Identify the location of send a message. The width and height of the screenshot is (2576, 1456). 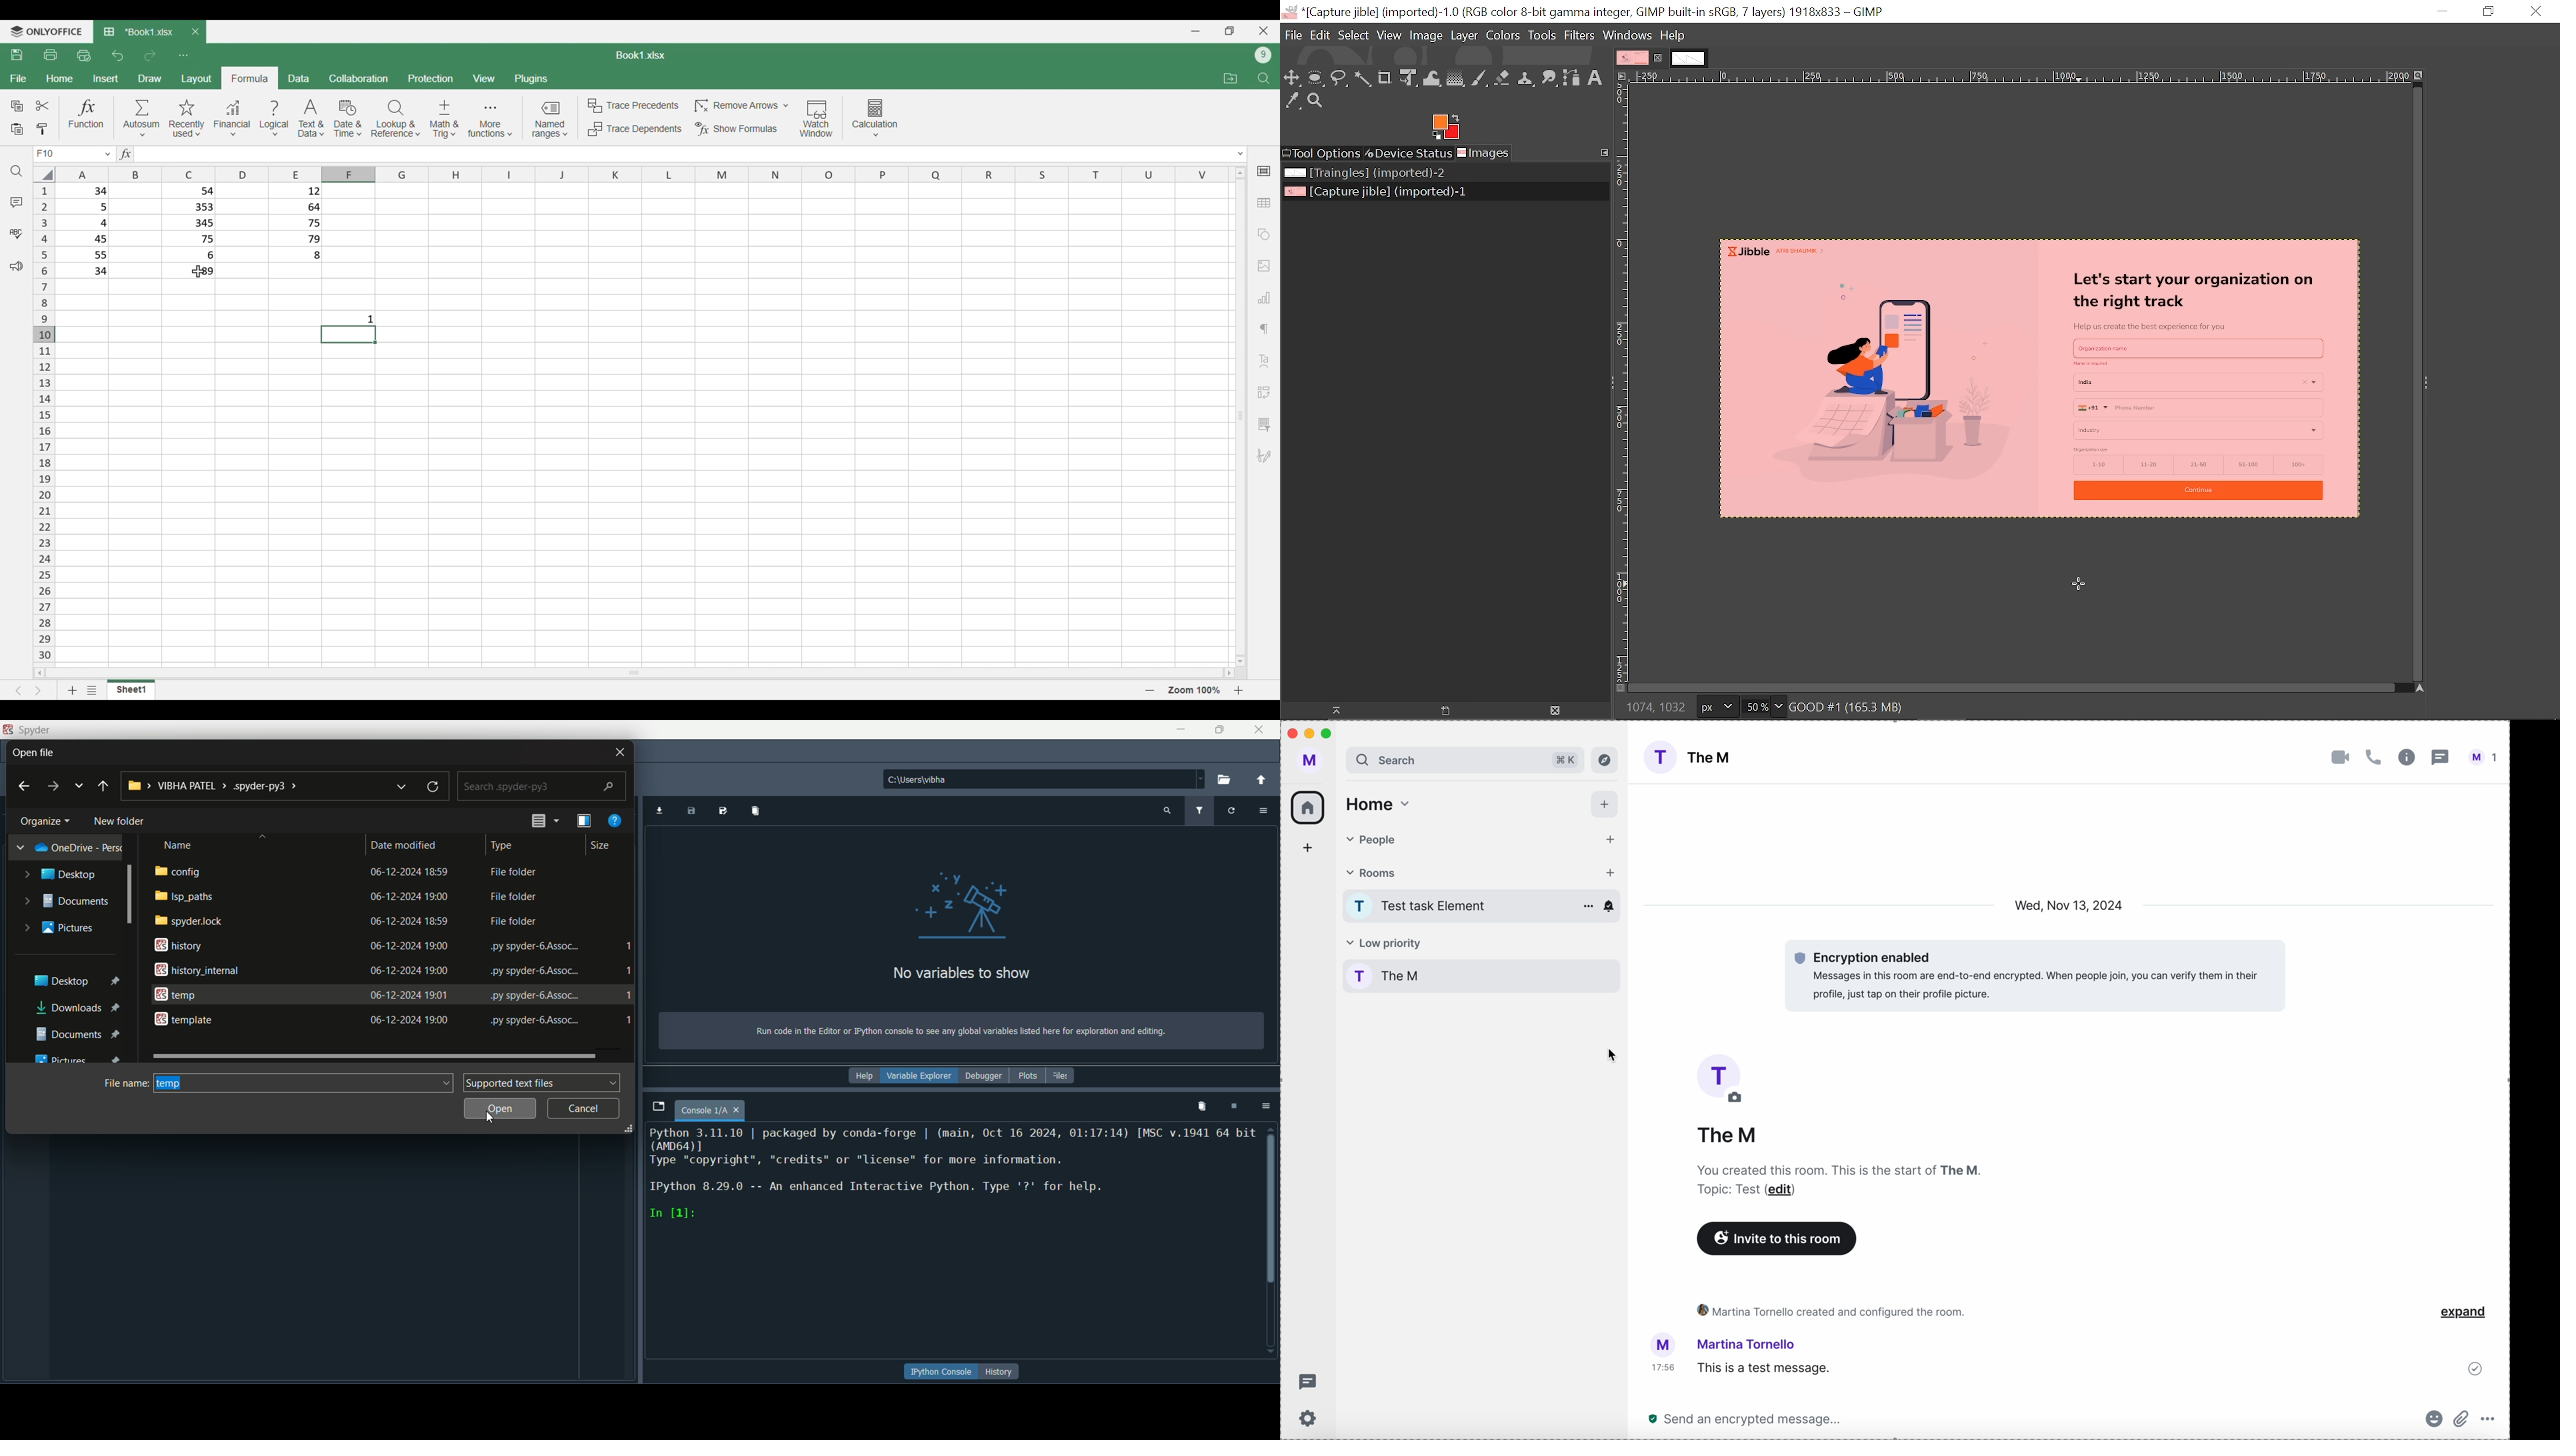
(1748, 1418).